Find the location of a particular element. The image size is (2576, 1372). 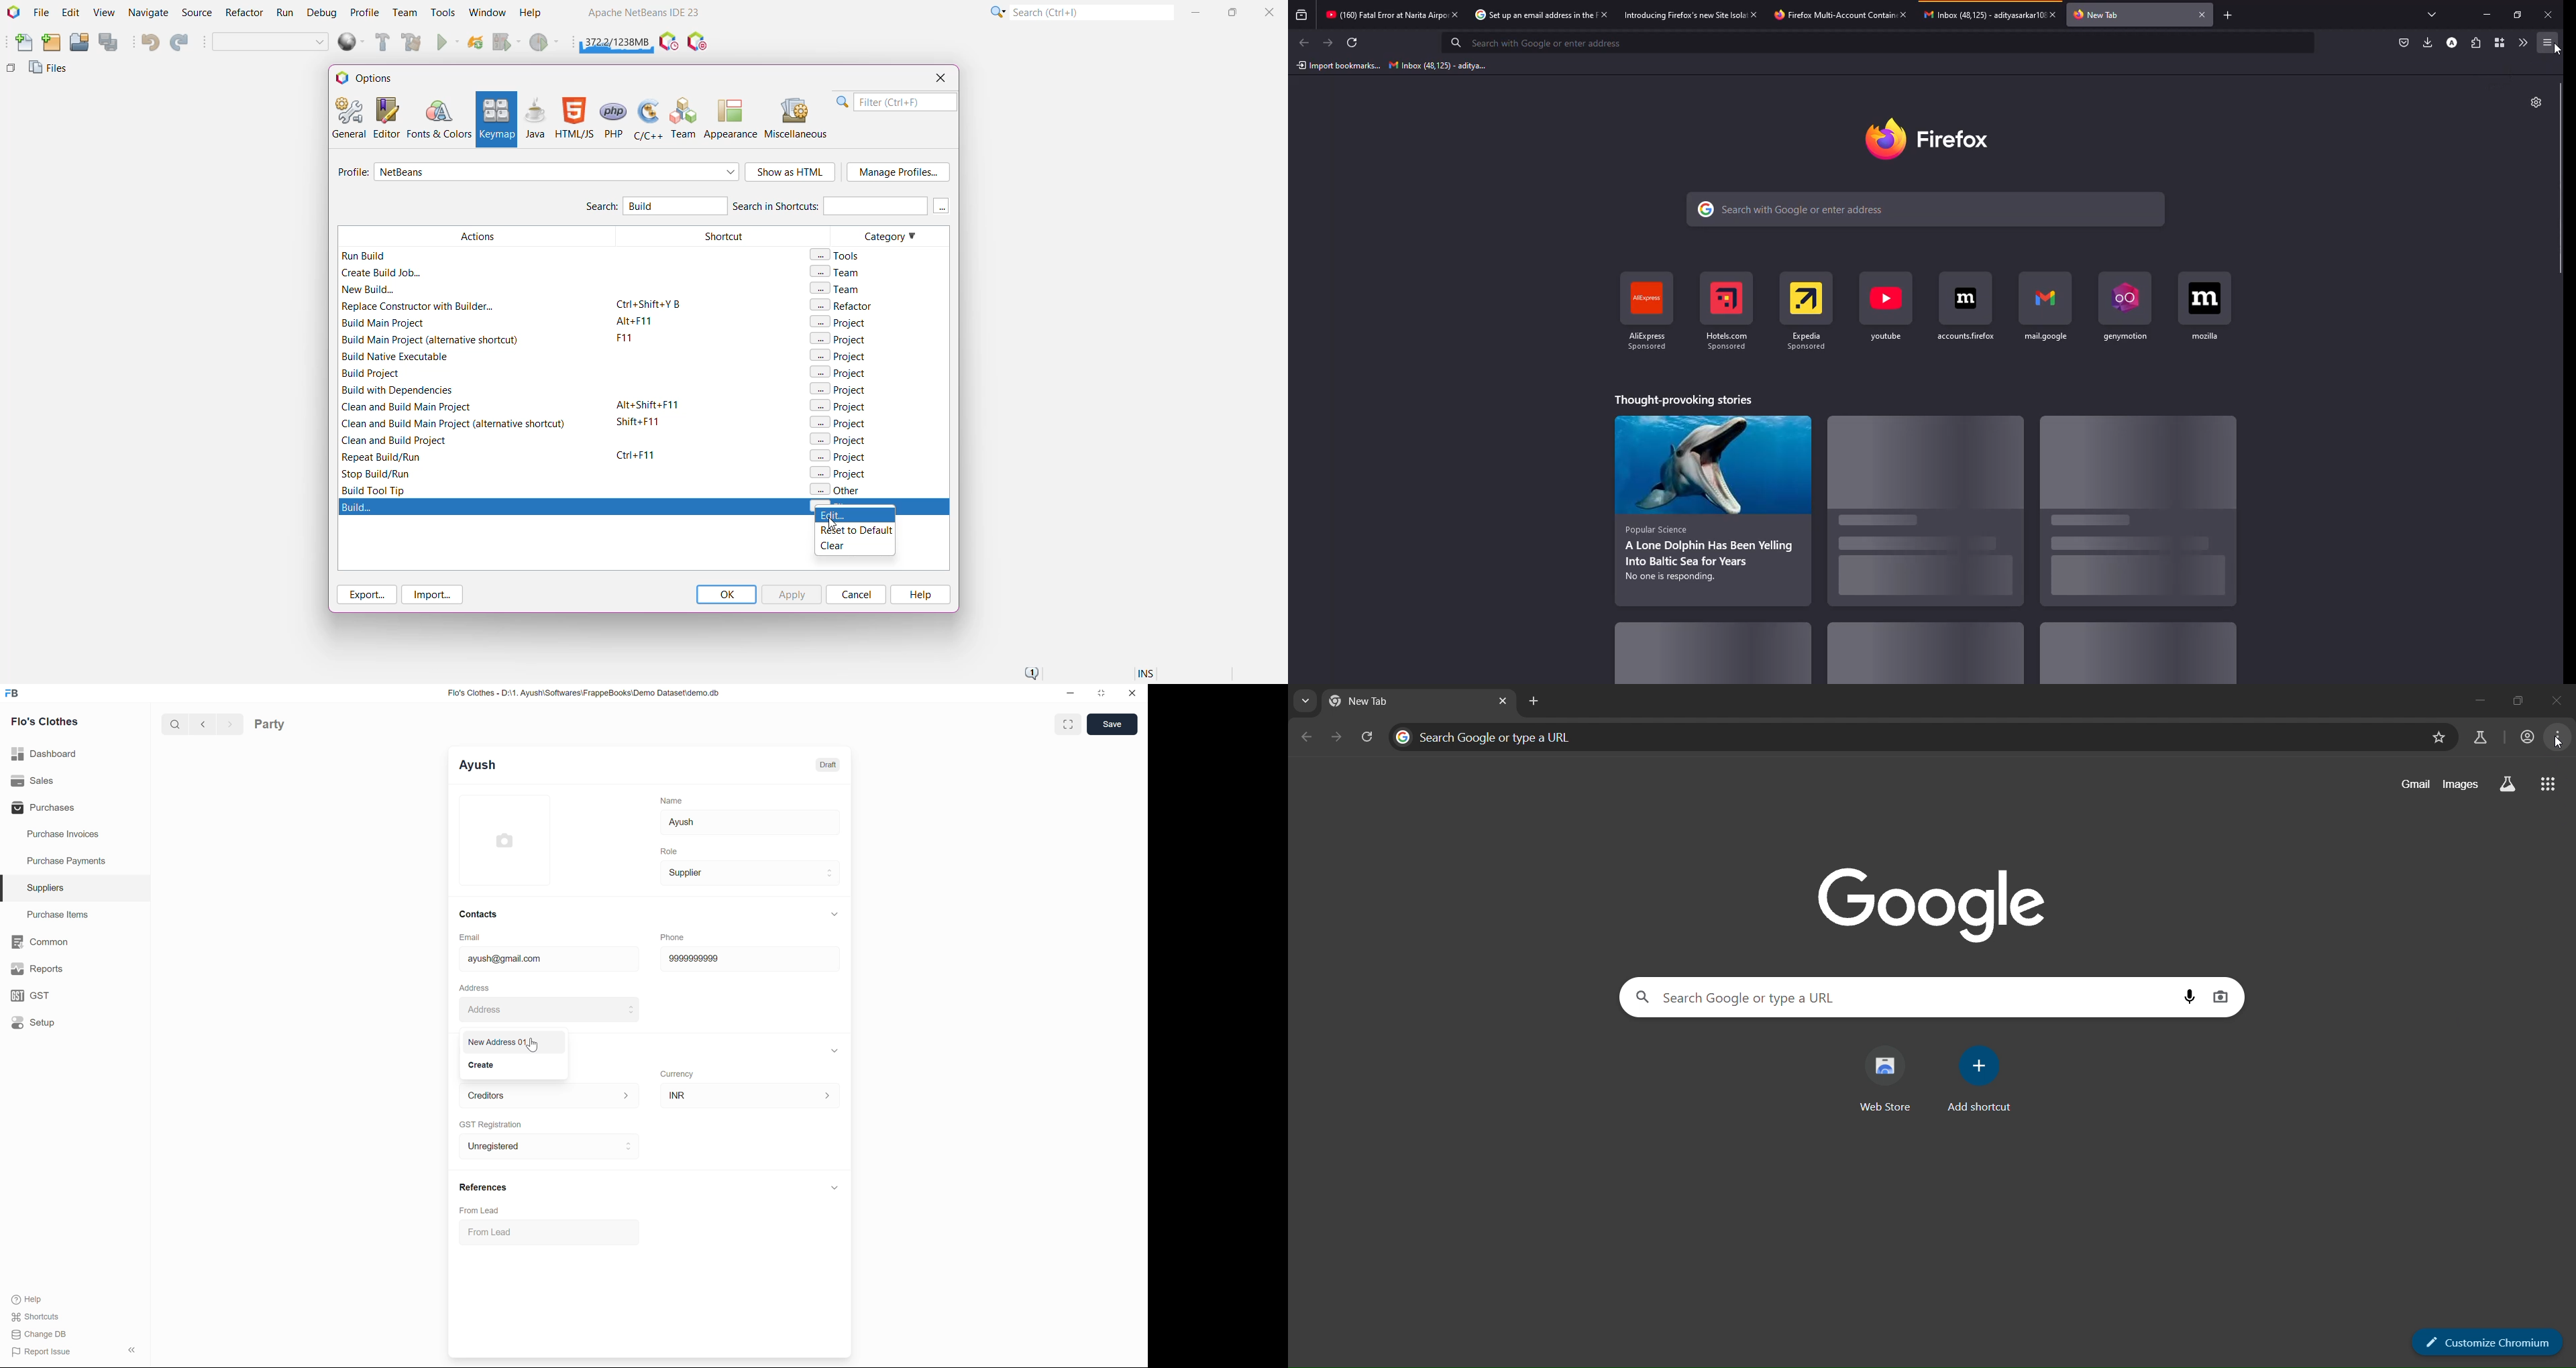

stories is located at coordinates (1683, 399).